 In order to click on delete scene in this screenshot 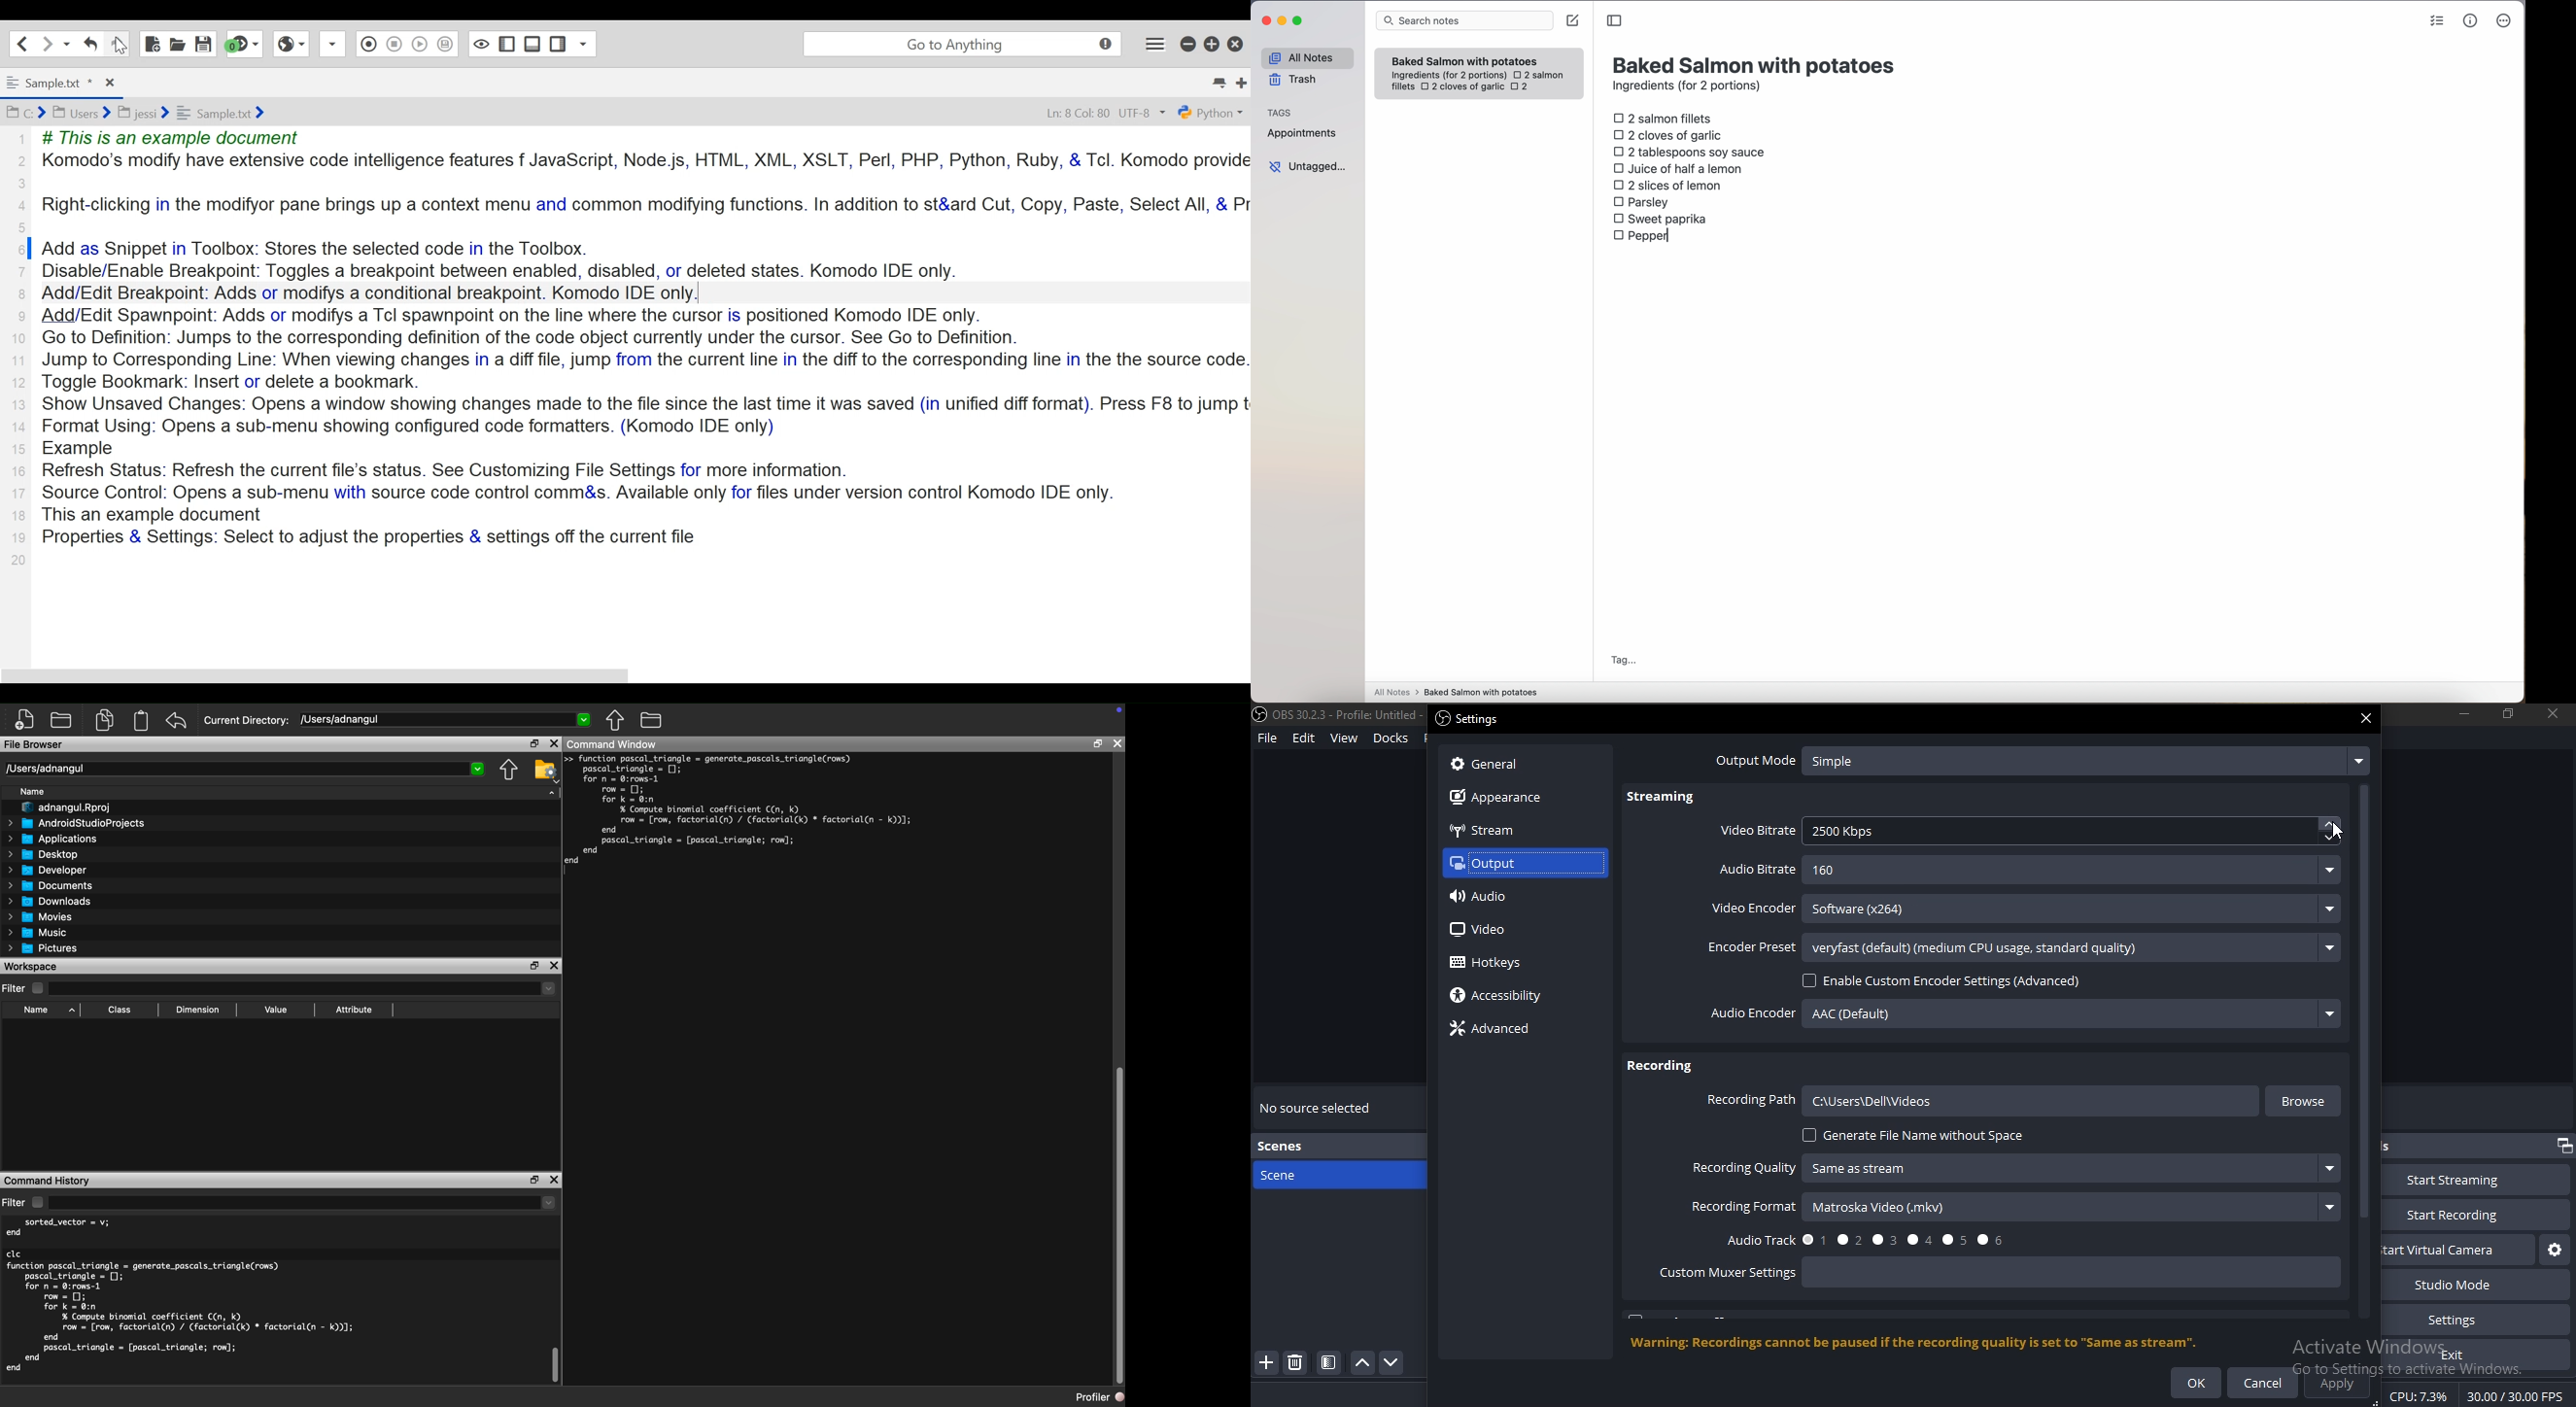, I will do `click(1296, 1365)`.